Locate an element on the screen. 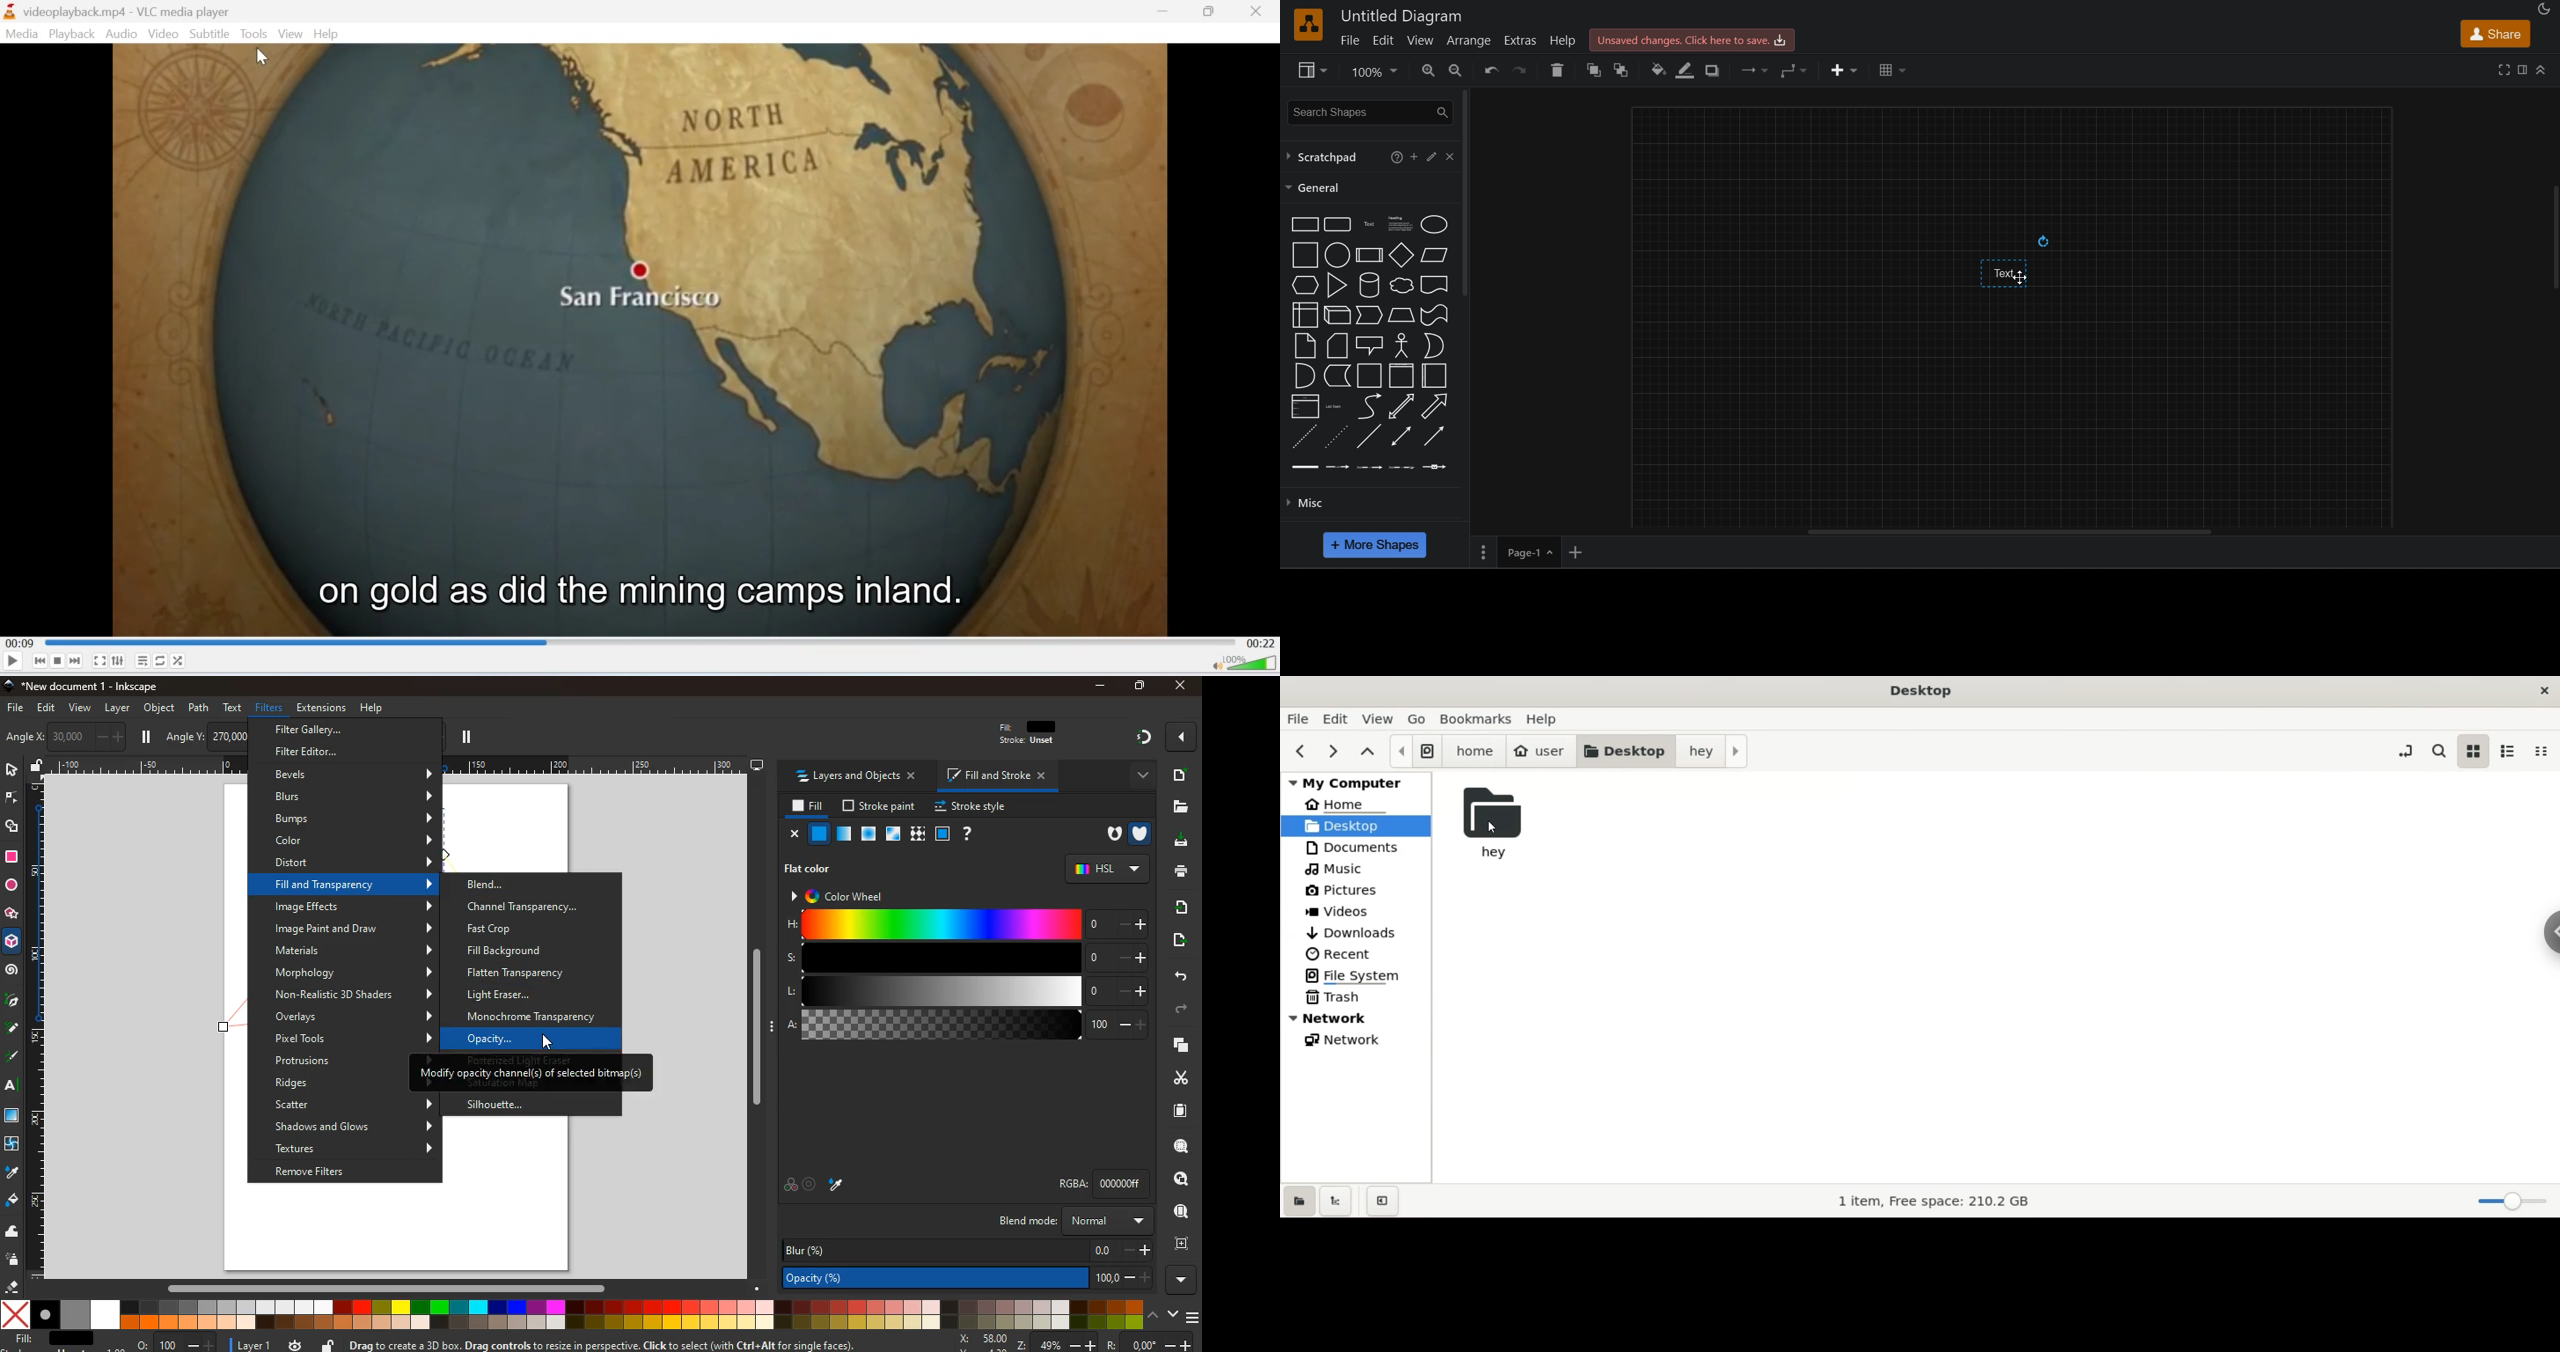  Cube is located at coordinates (1337, 315).